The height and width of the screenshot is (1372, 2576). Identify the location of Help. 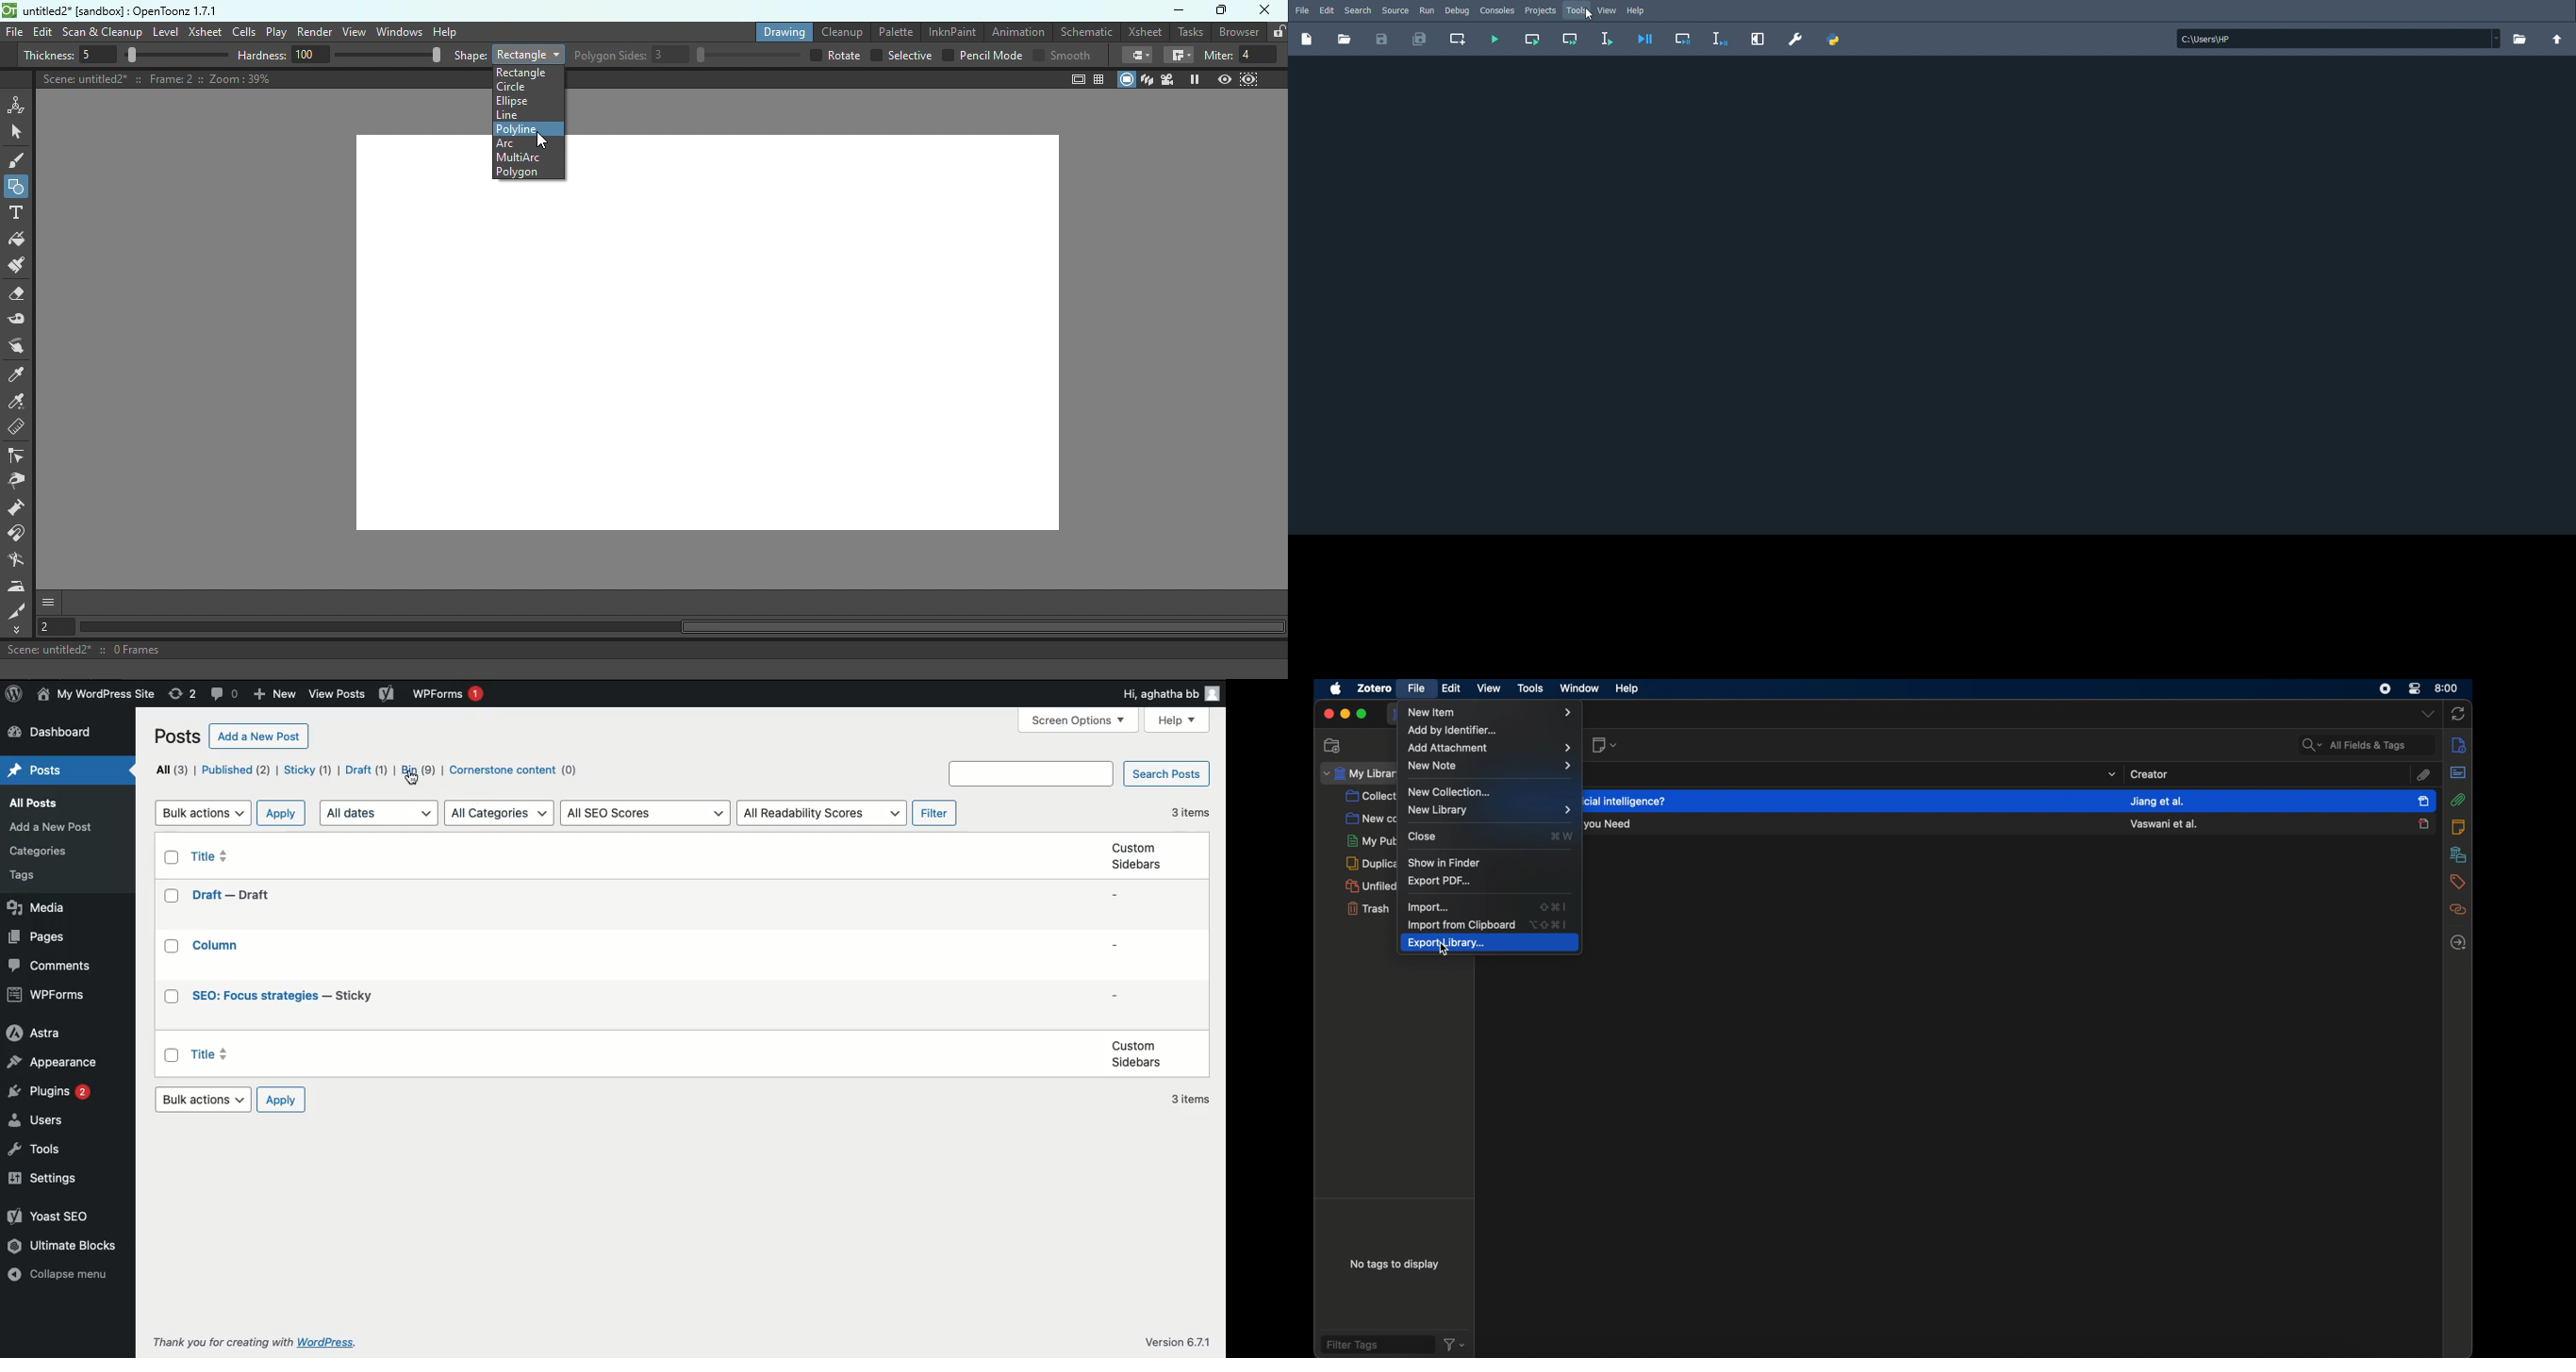
(1177, 722).